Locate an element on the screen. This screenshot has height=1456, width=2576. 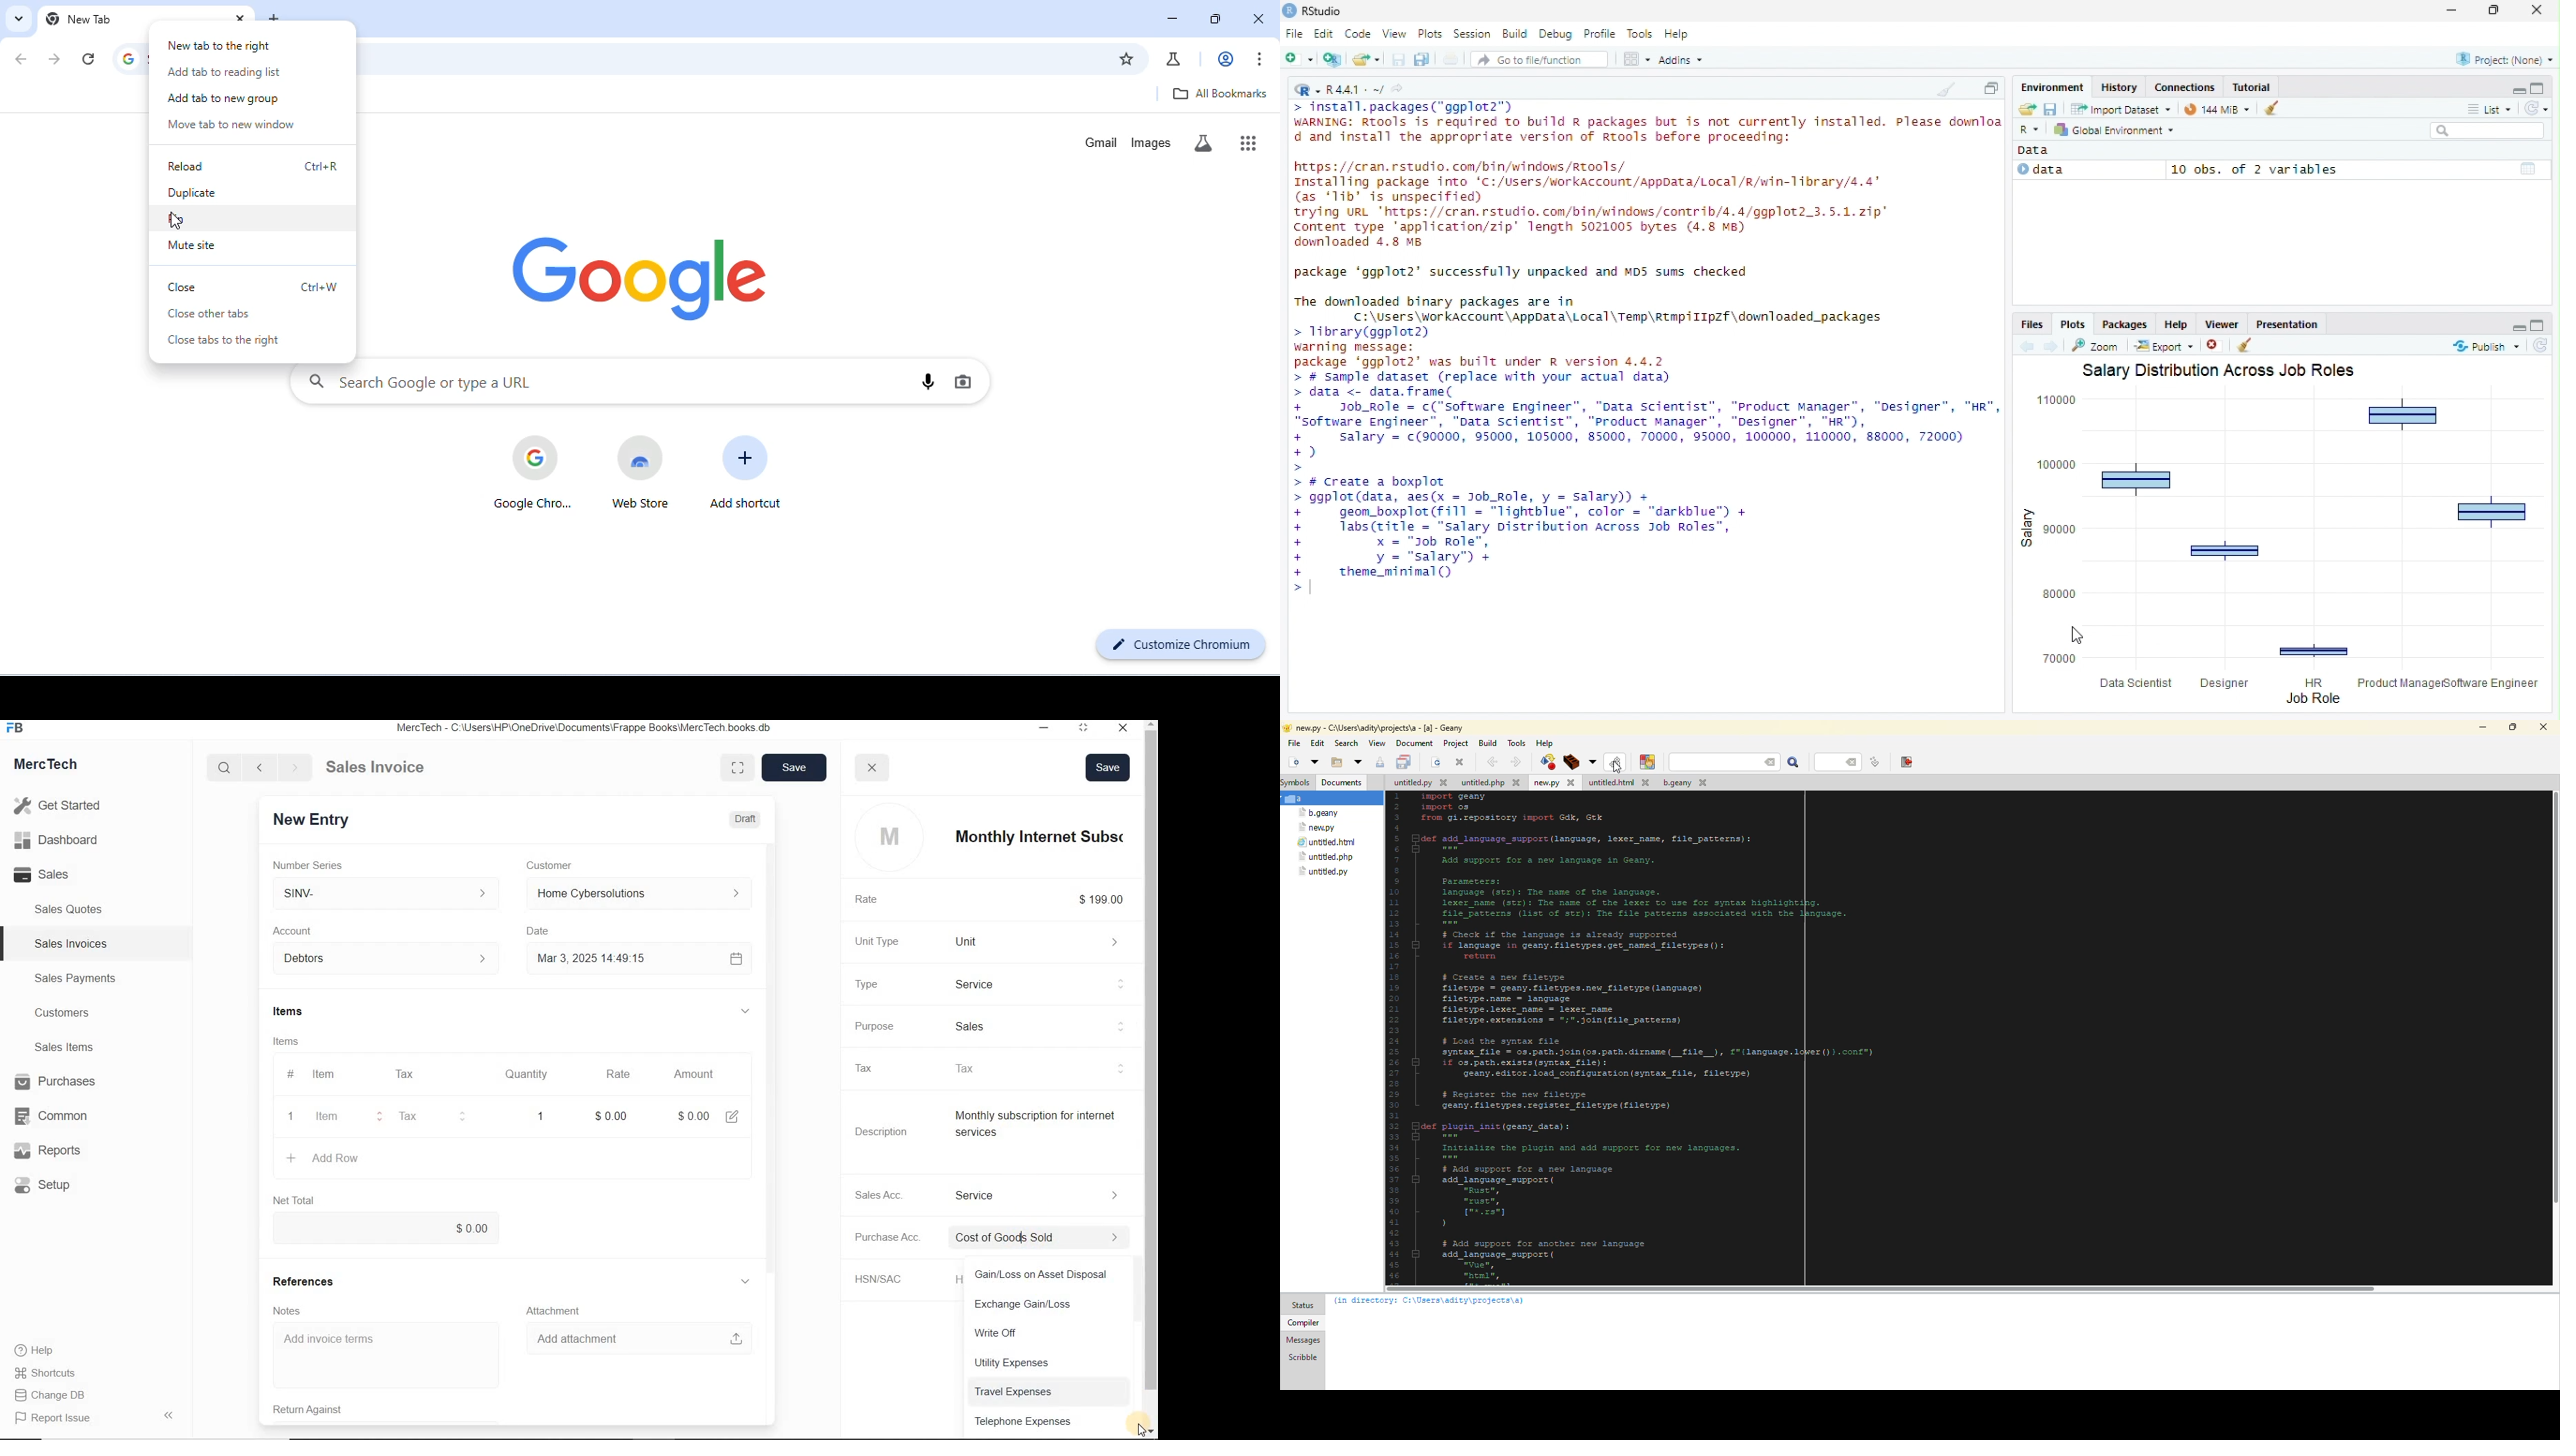
packages is located at coordinates (2124, 323).